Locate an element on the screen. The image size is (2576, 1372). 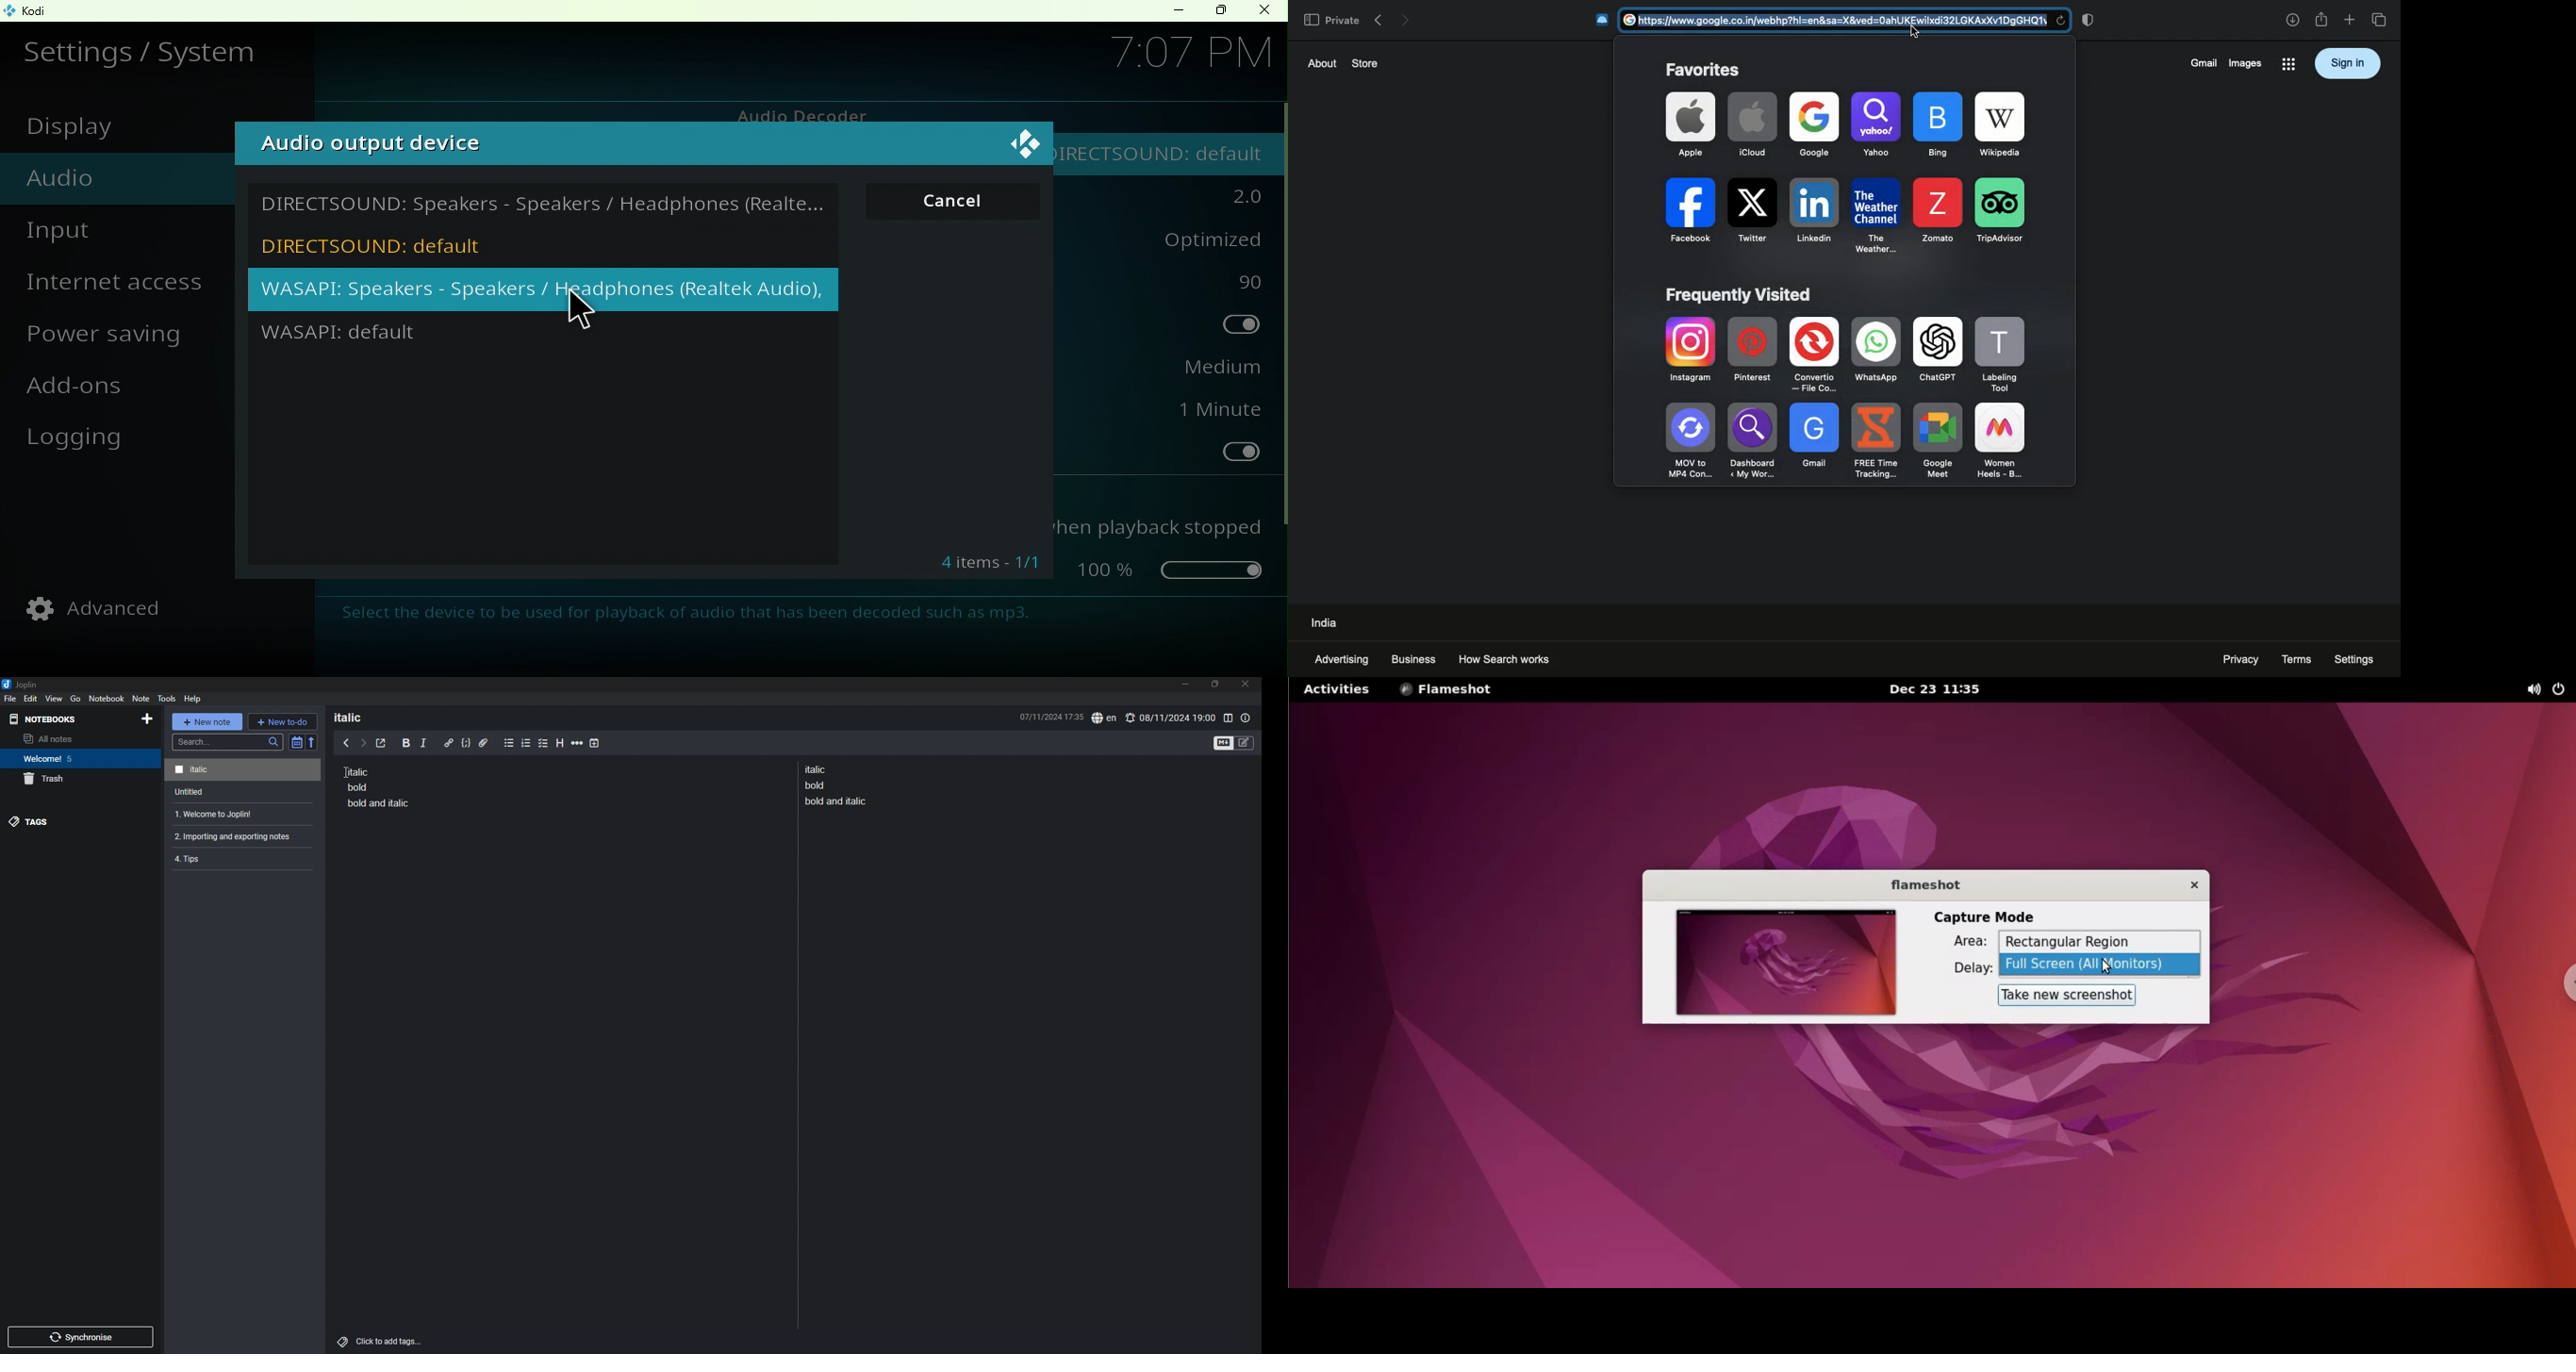
code is located at coordinates (465, 743).